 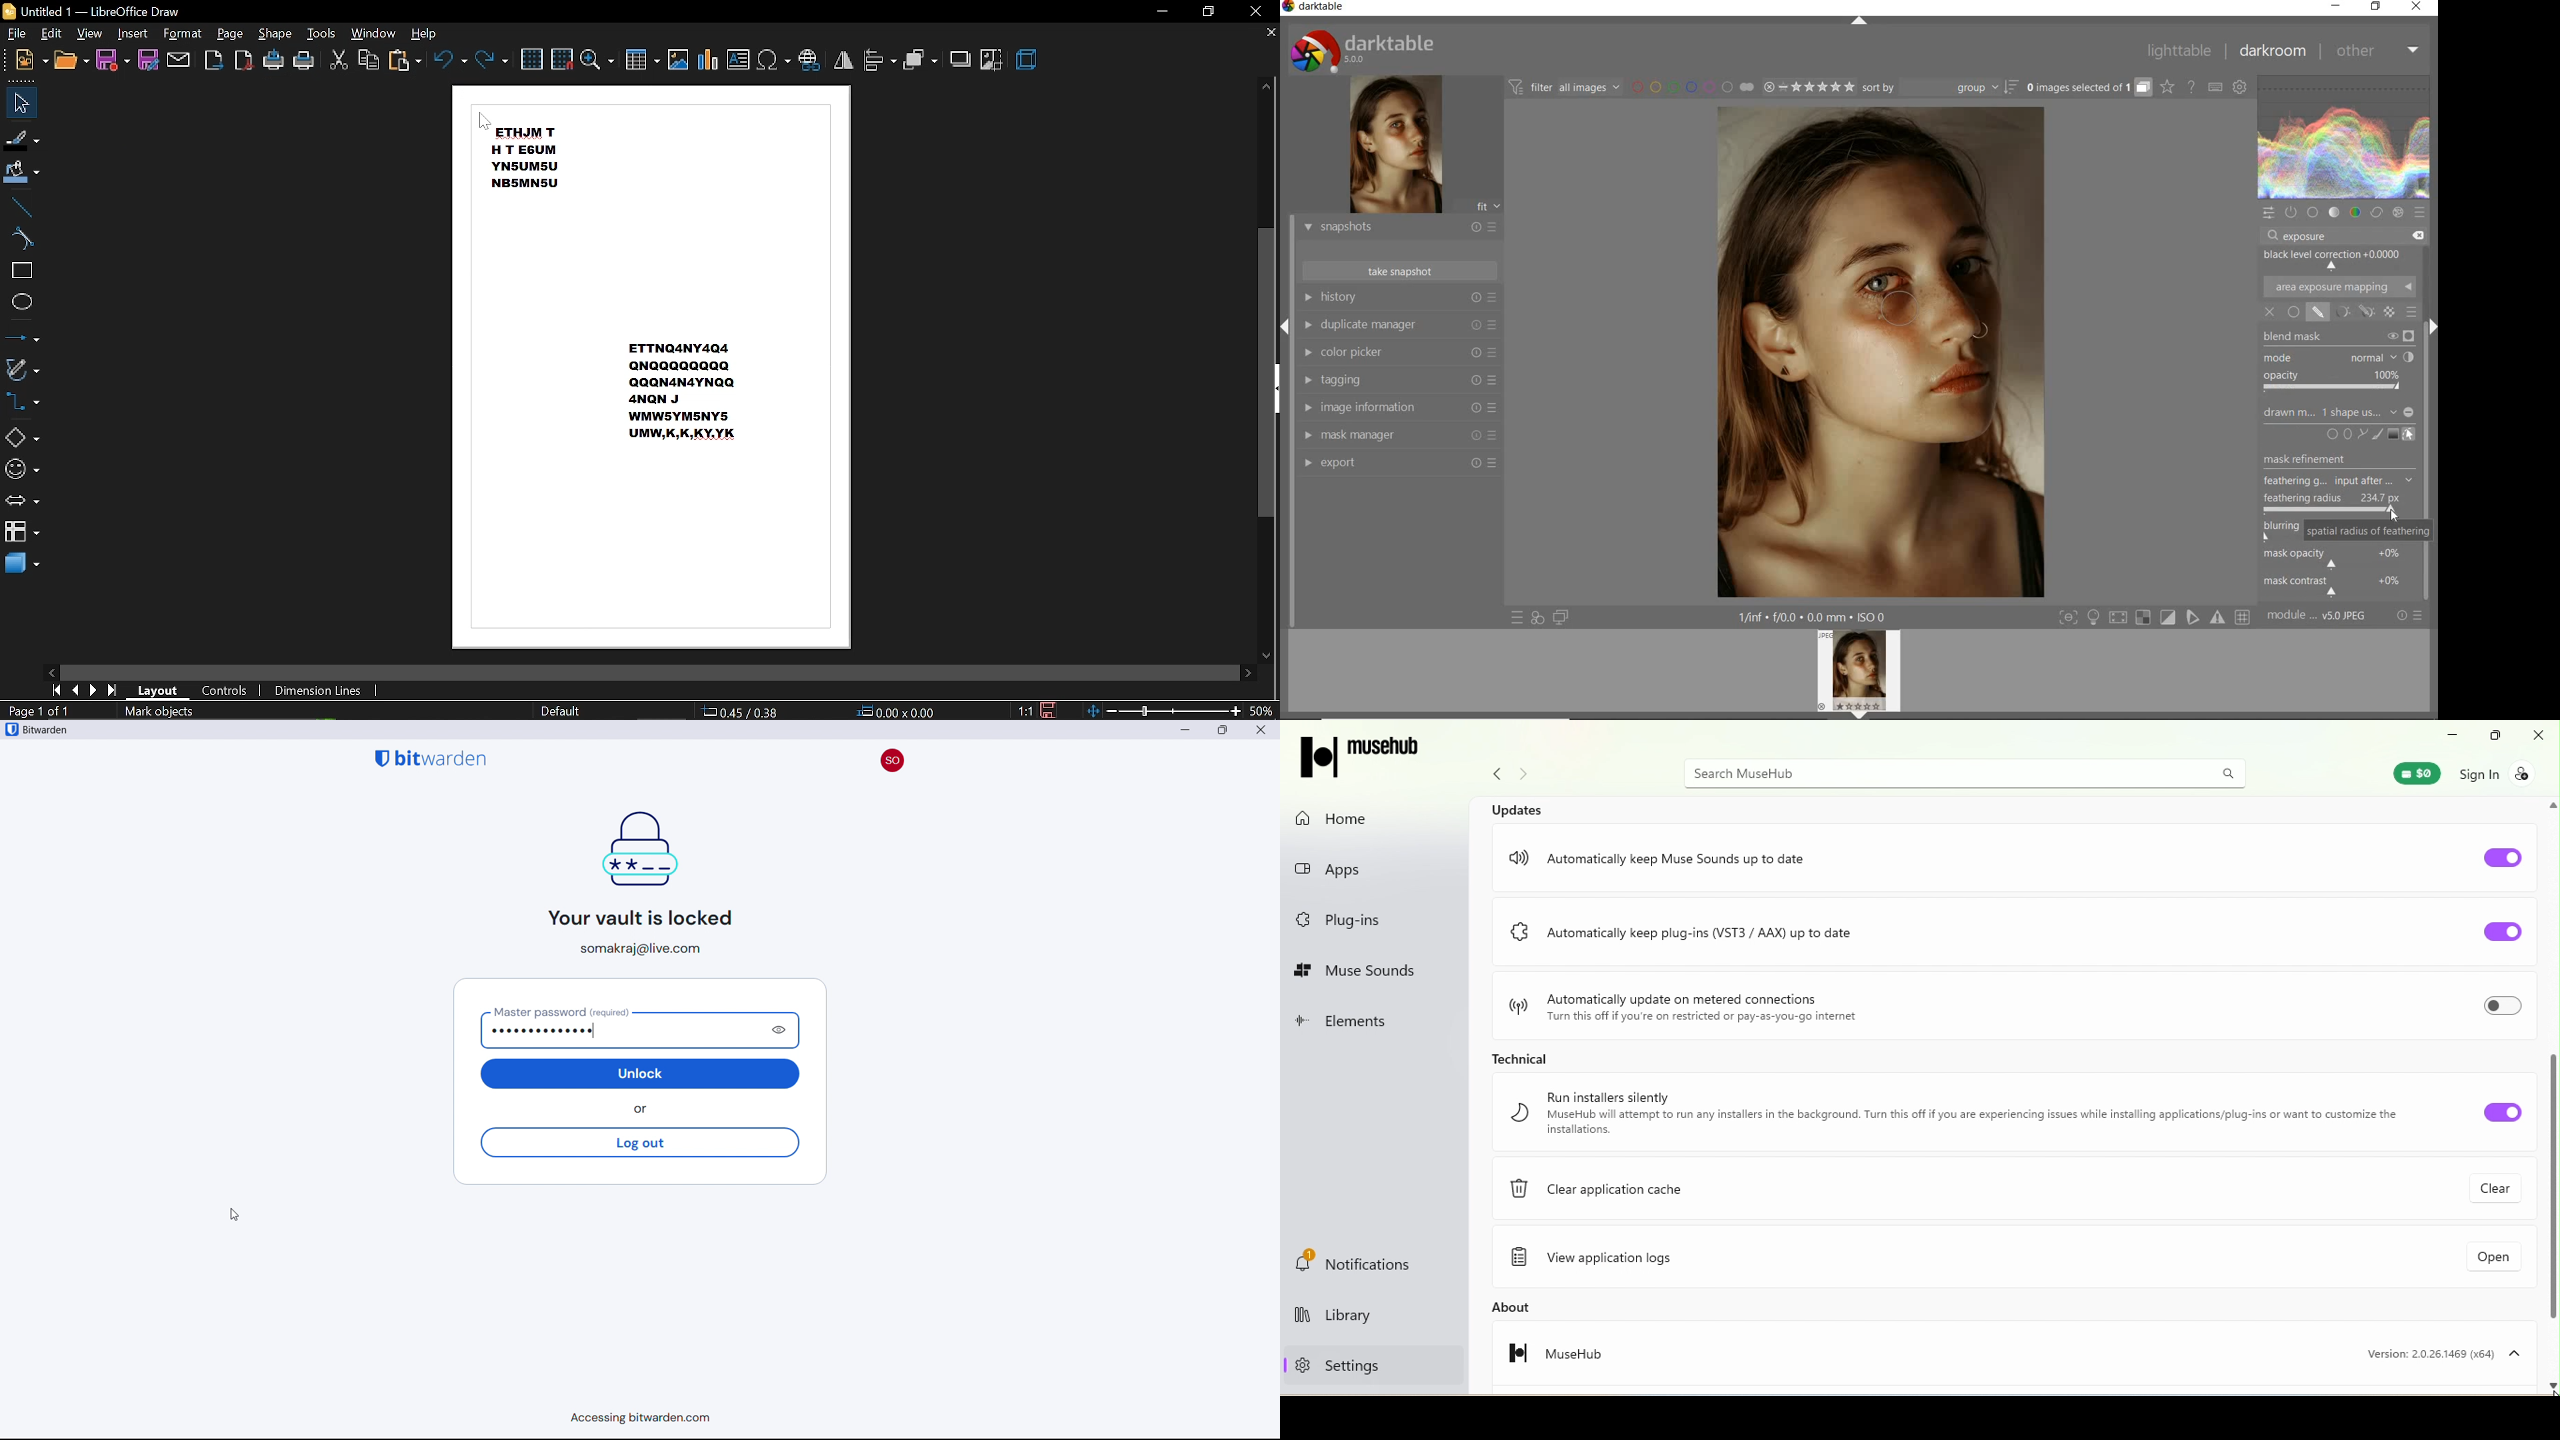 What do you see at coordinates (1371, 758) in the screenshot?
I see `Musehub` at bounding box center [1371, 758].